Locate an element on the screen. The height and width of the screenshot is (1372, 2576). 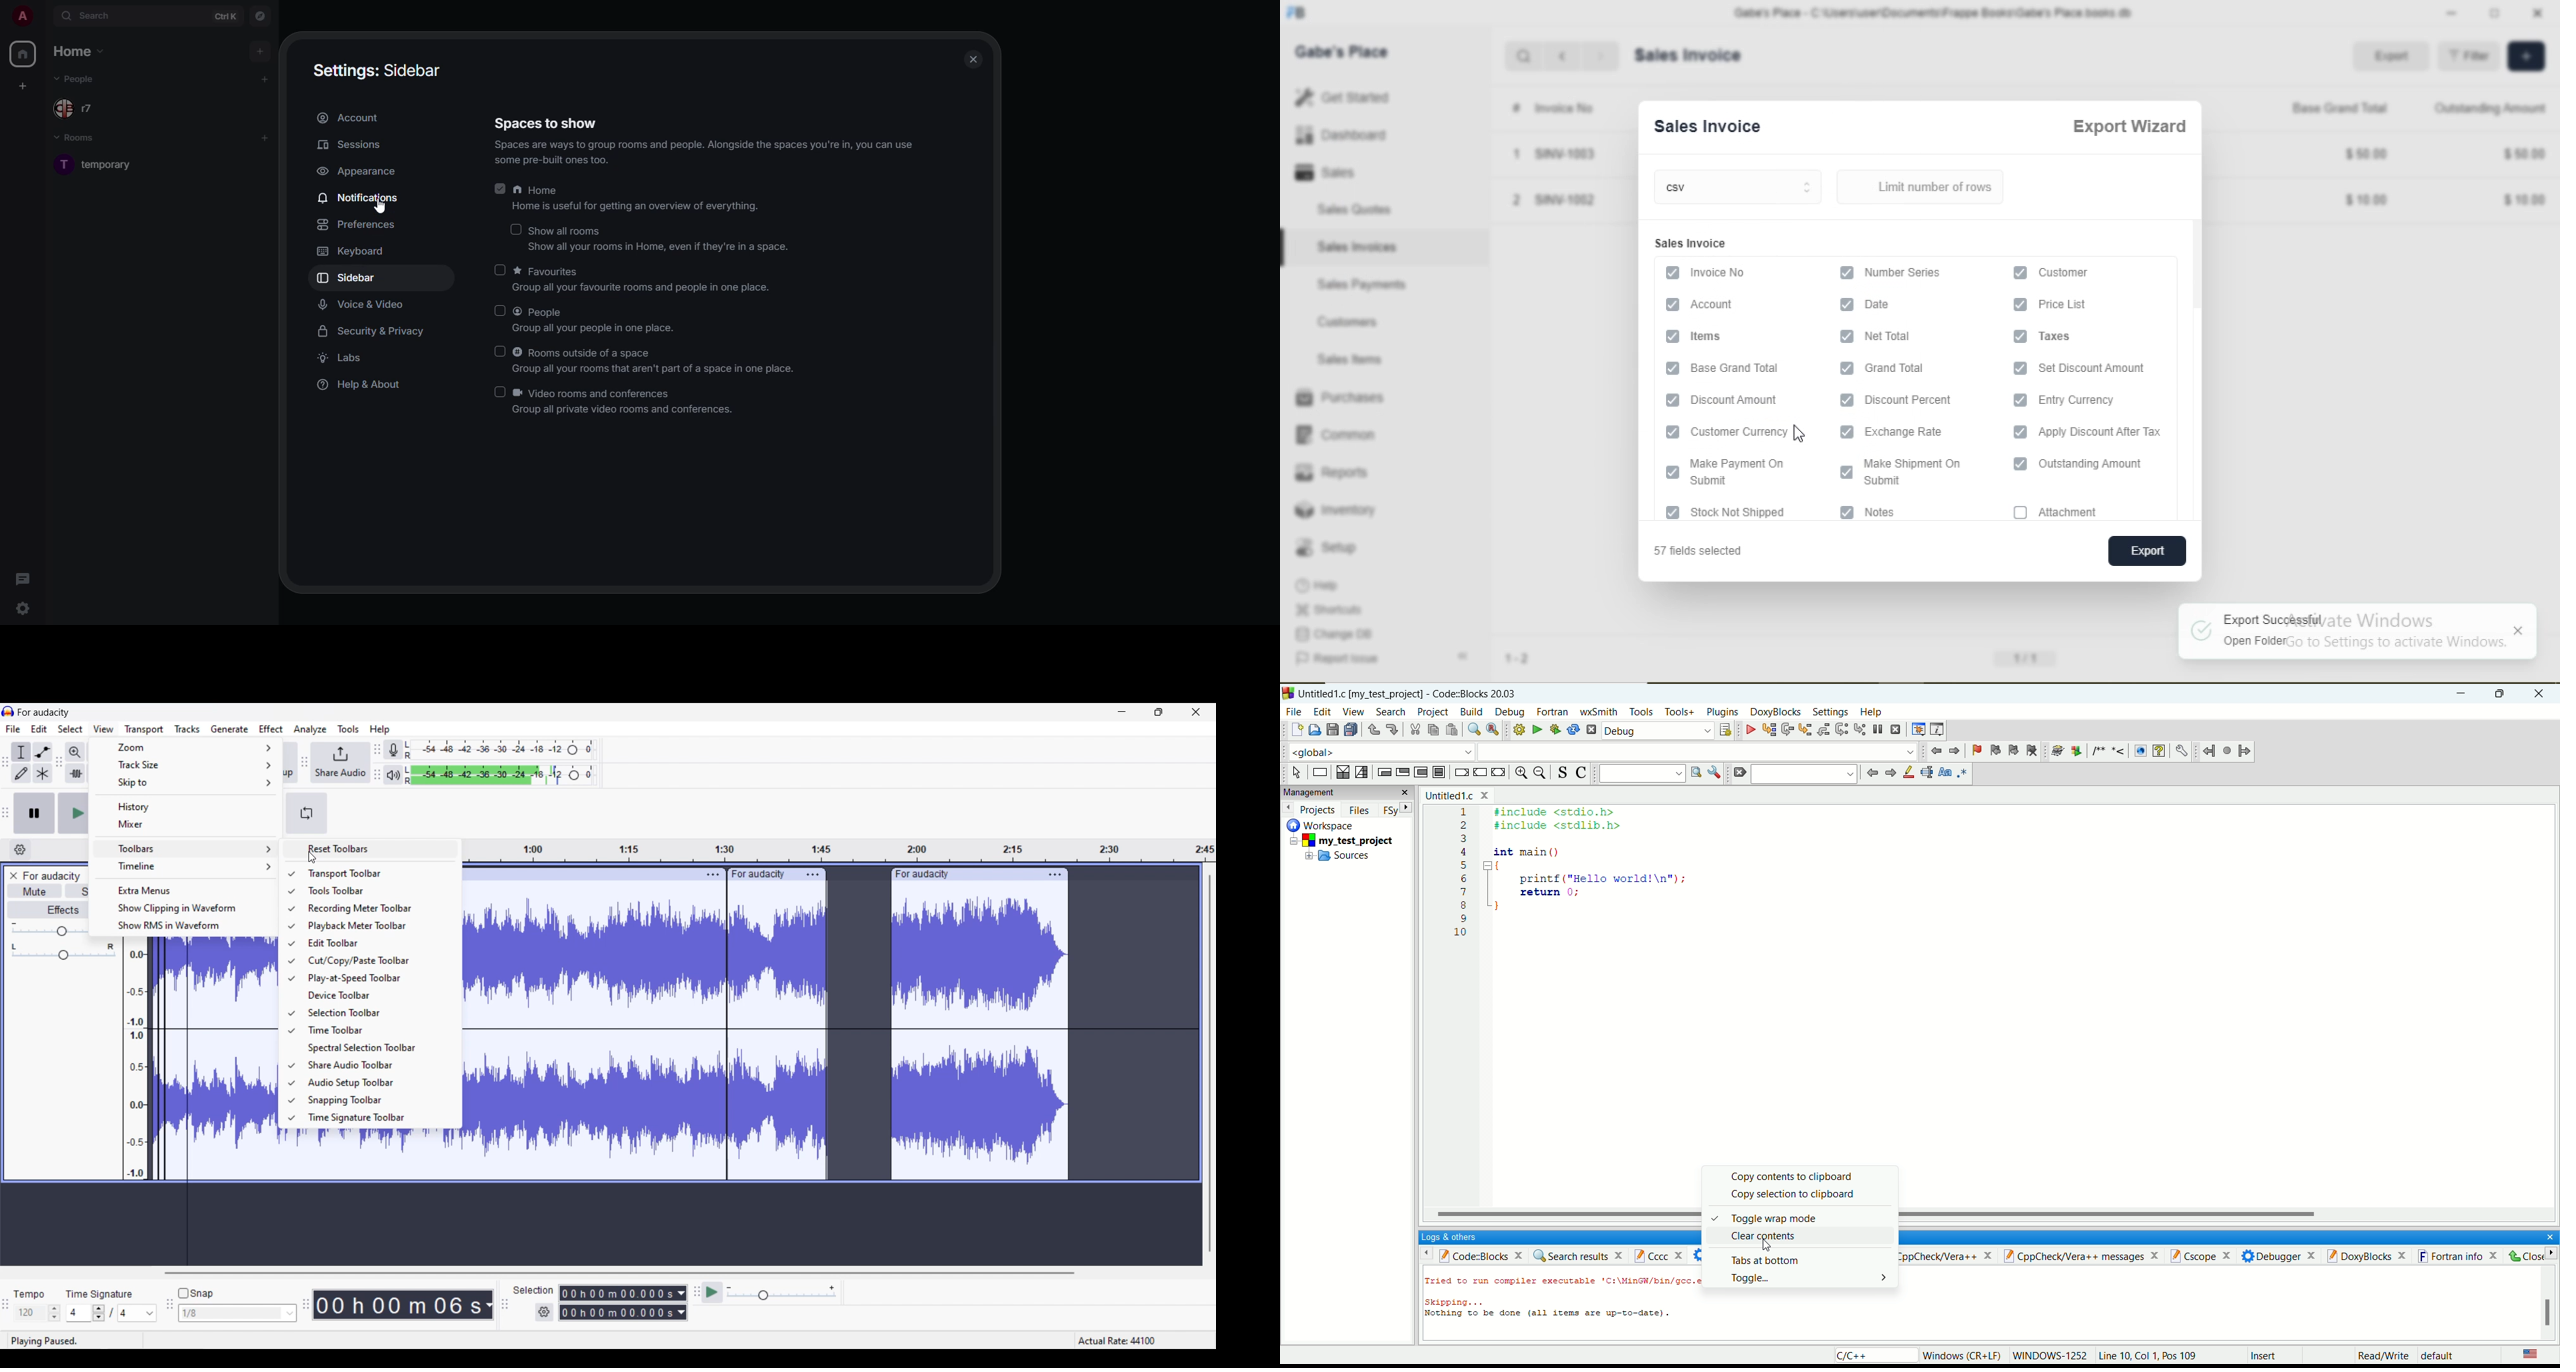
selection is located at coordinates (534, 1290).